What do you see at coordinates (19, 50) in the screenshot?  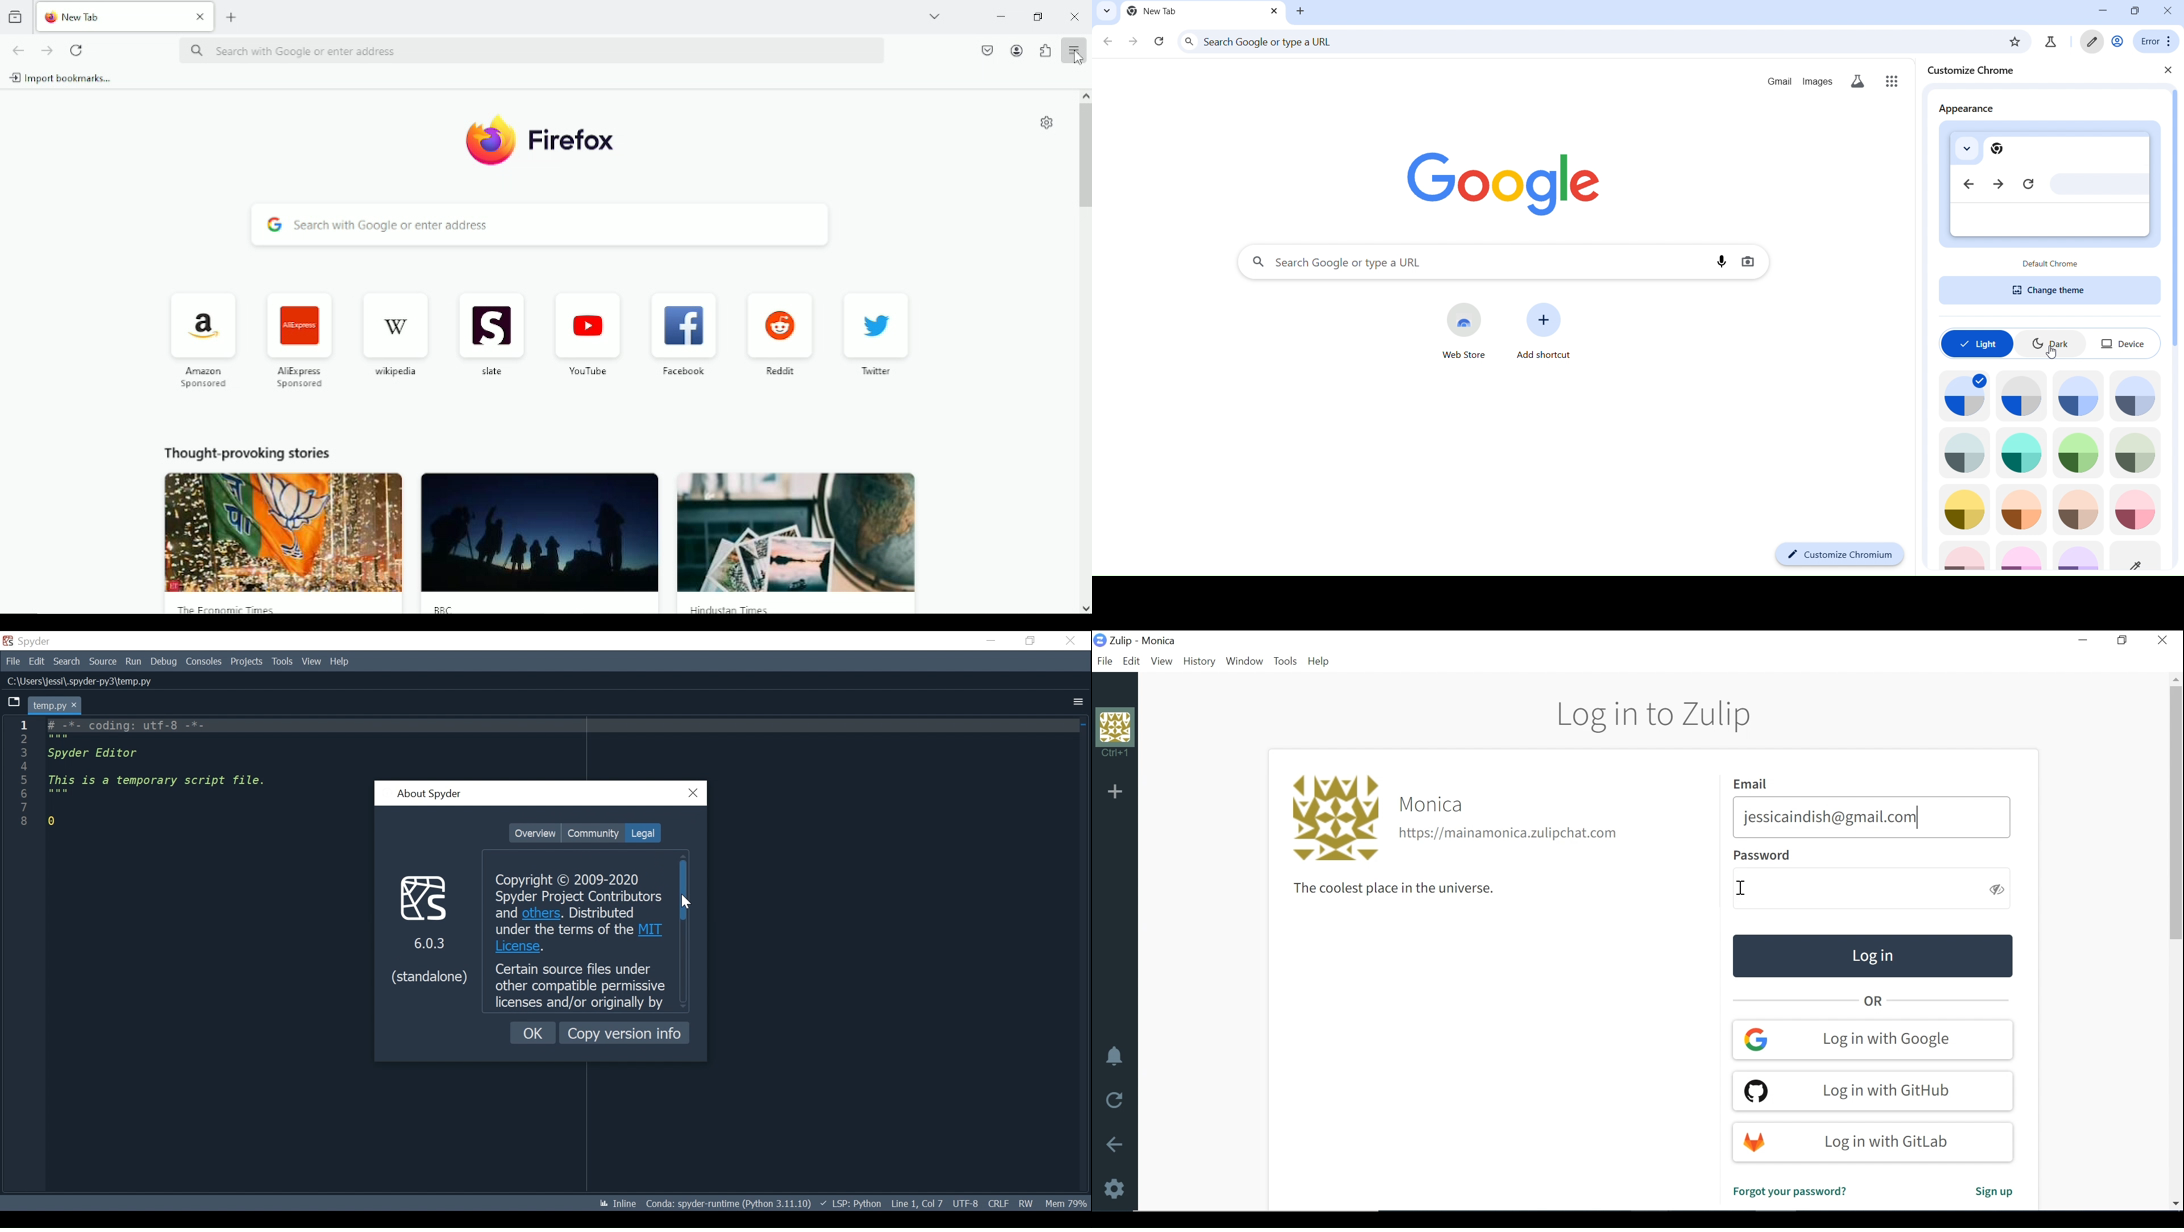 I see `go back` at bounding box center [19, 50].